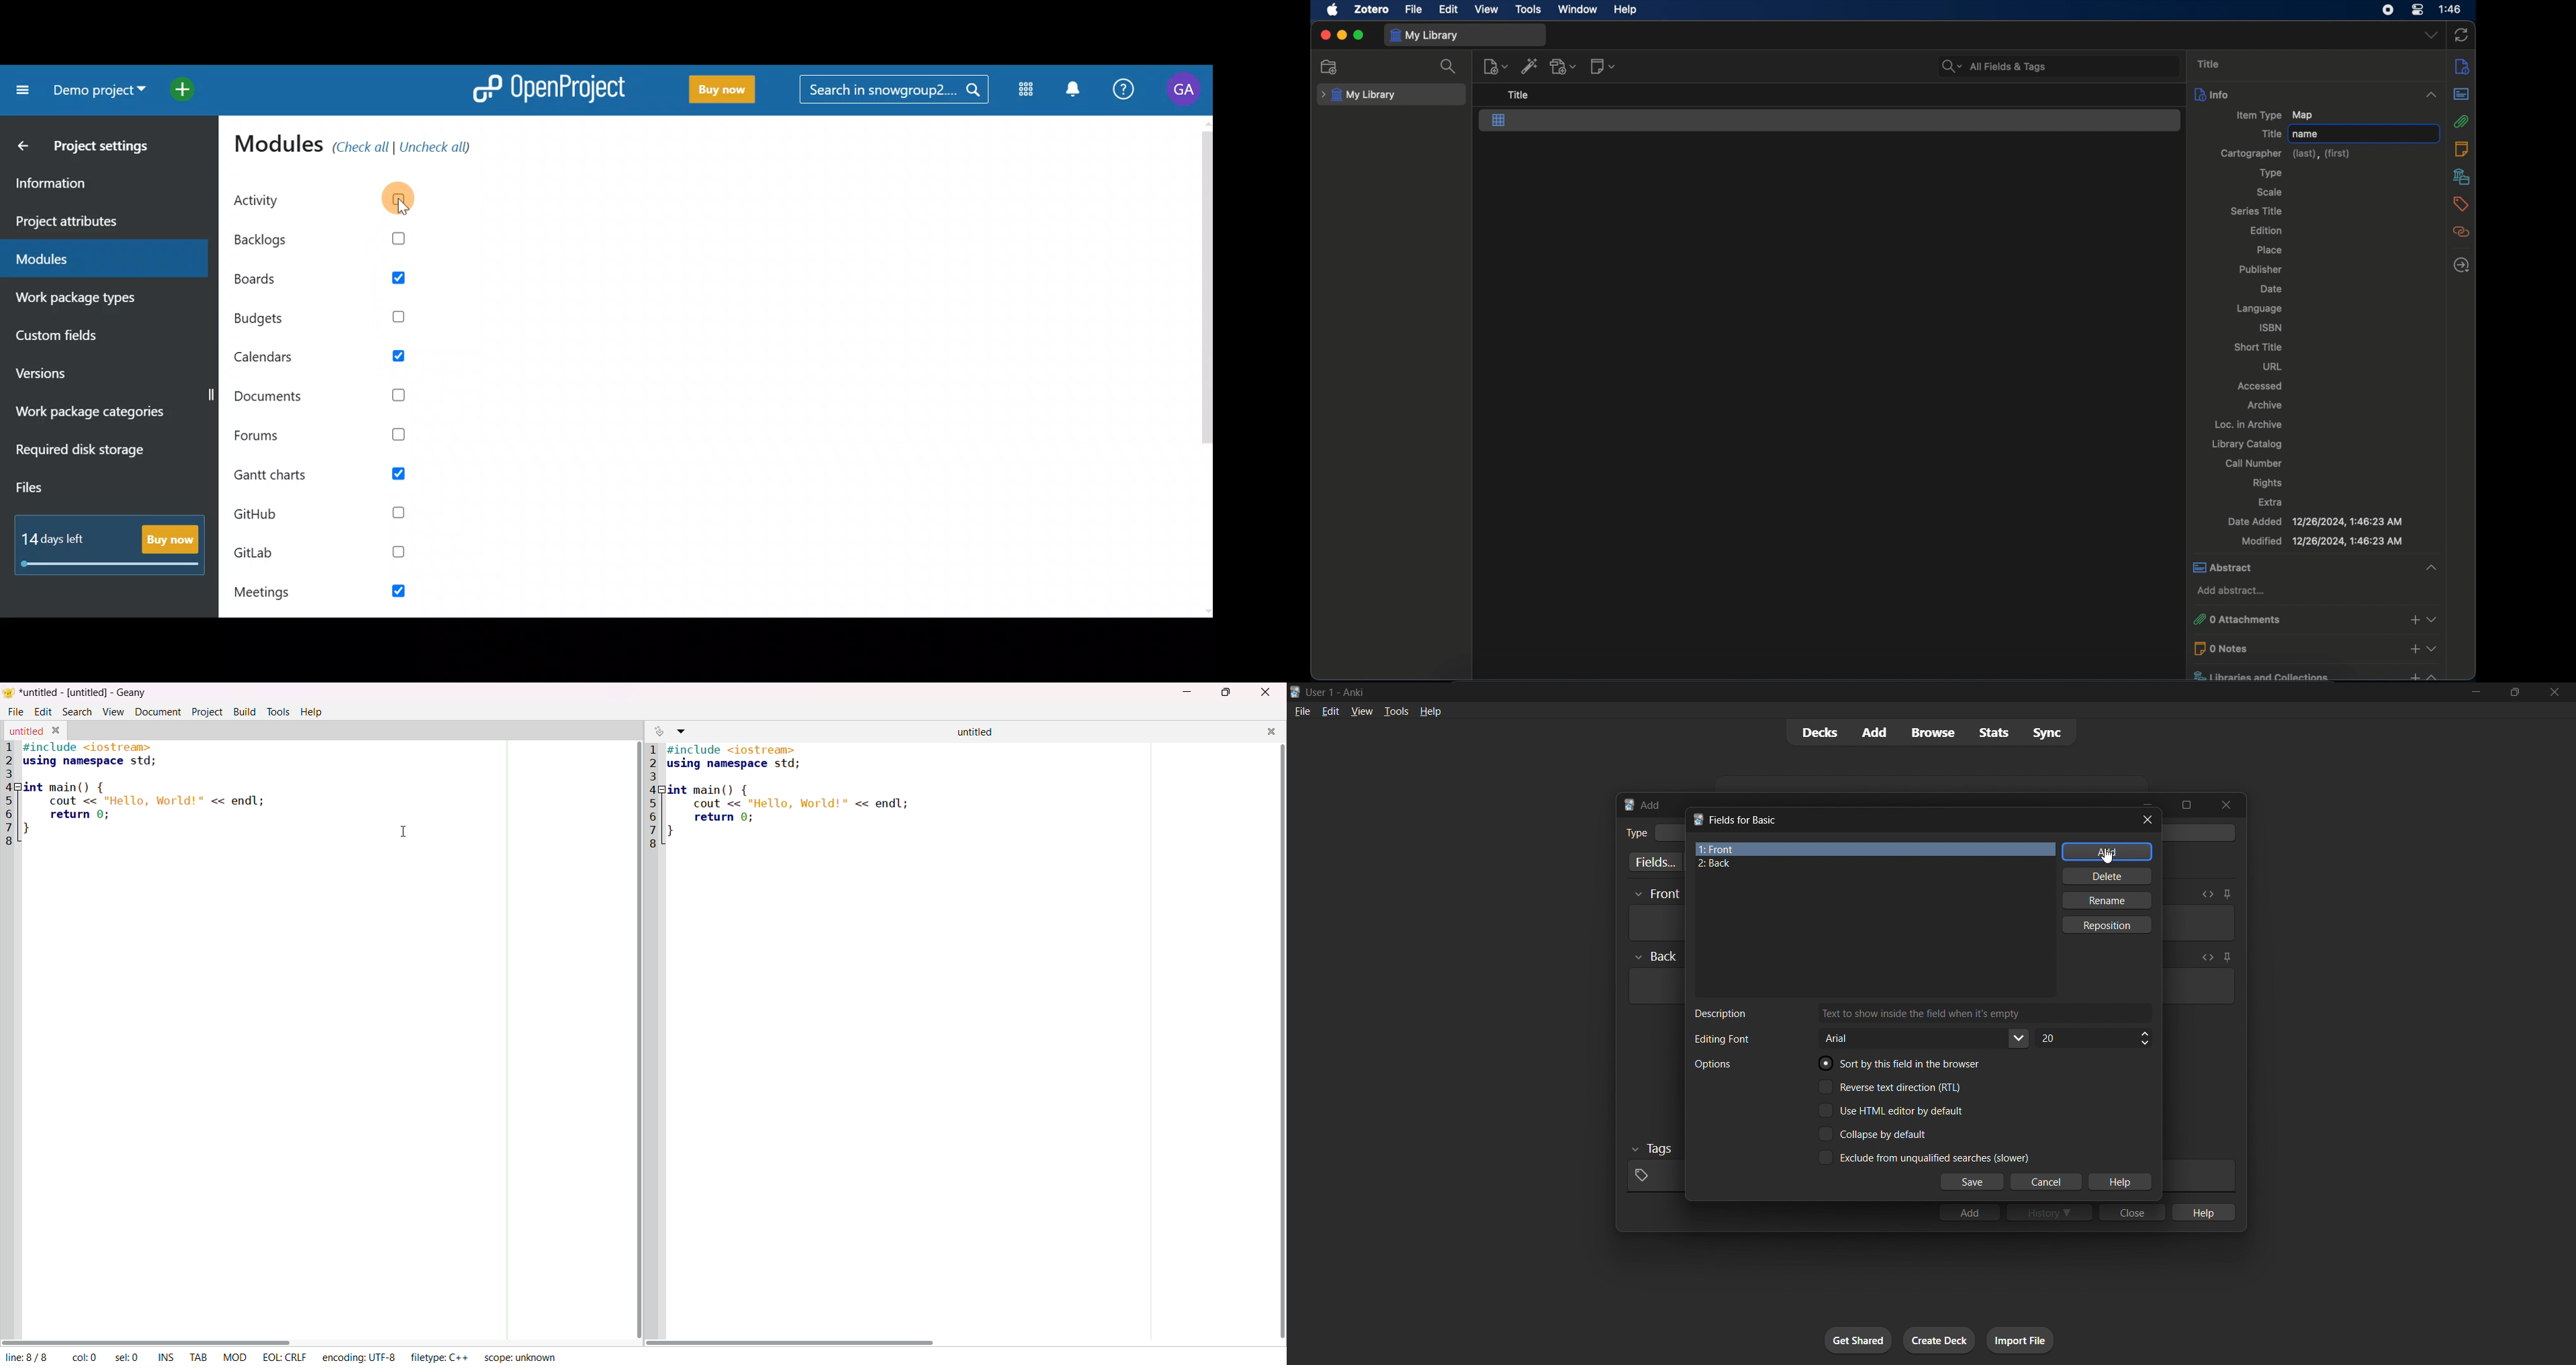  What do you see at coordinates (1413, 9) in the screenshot?
I see `file` at bounding box center [1413, 9].